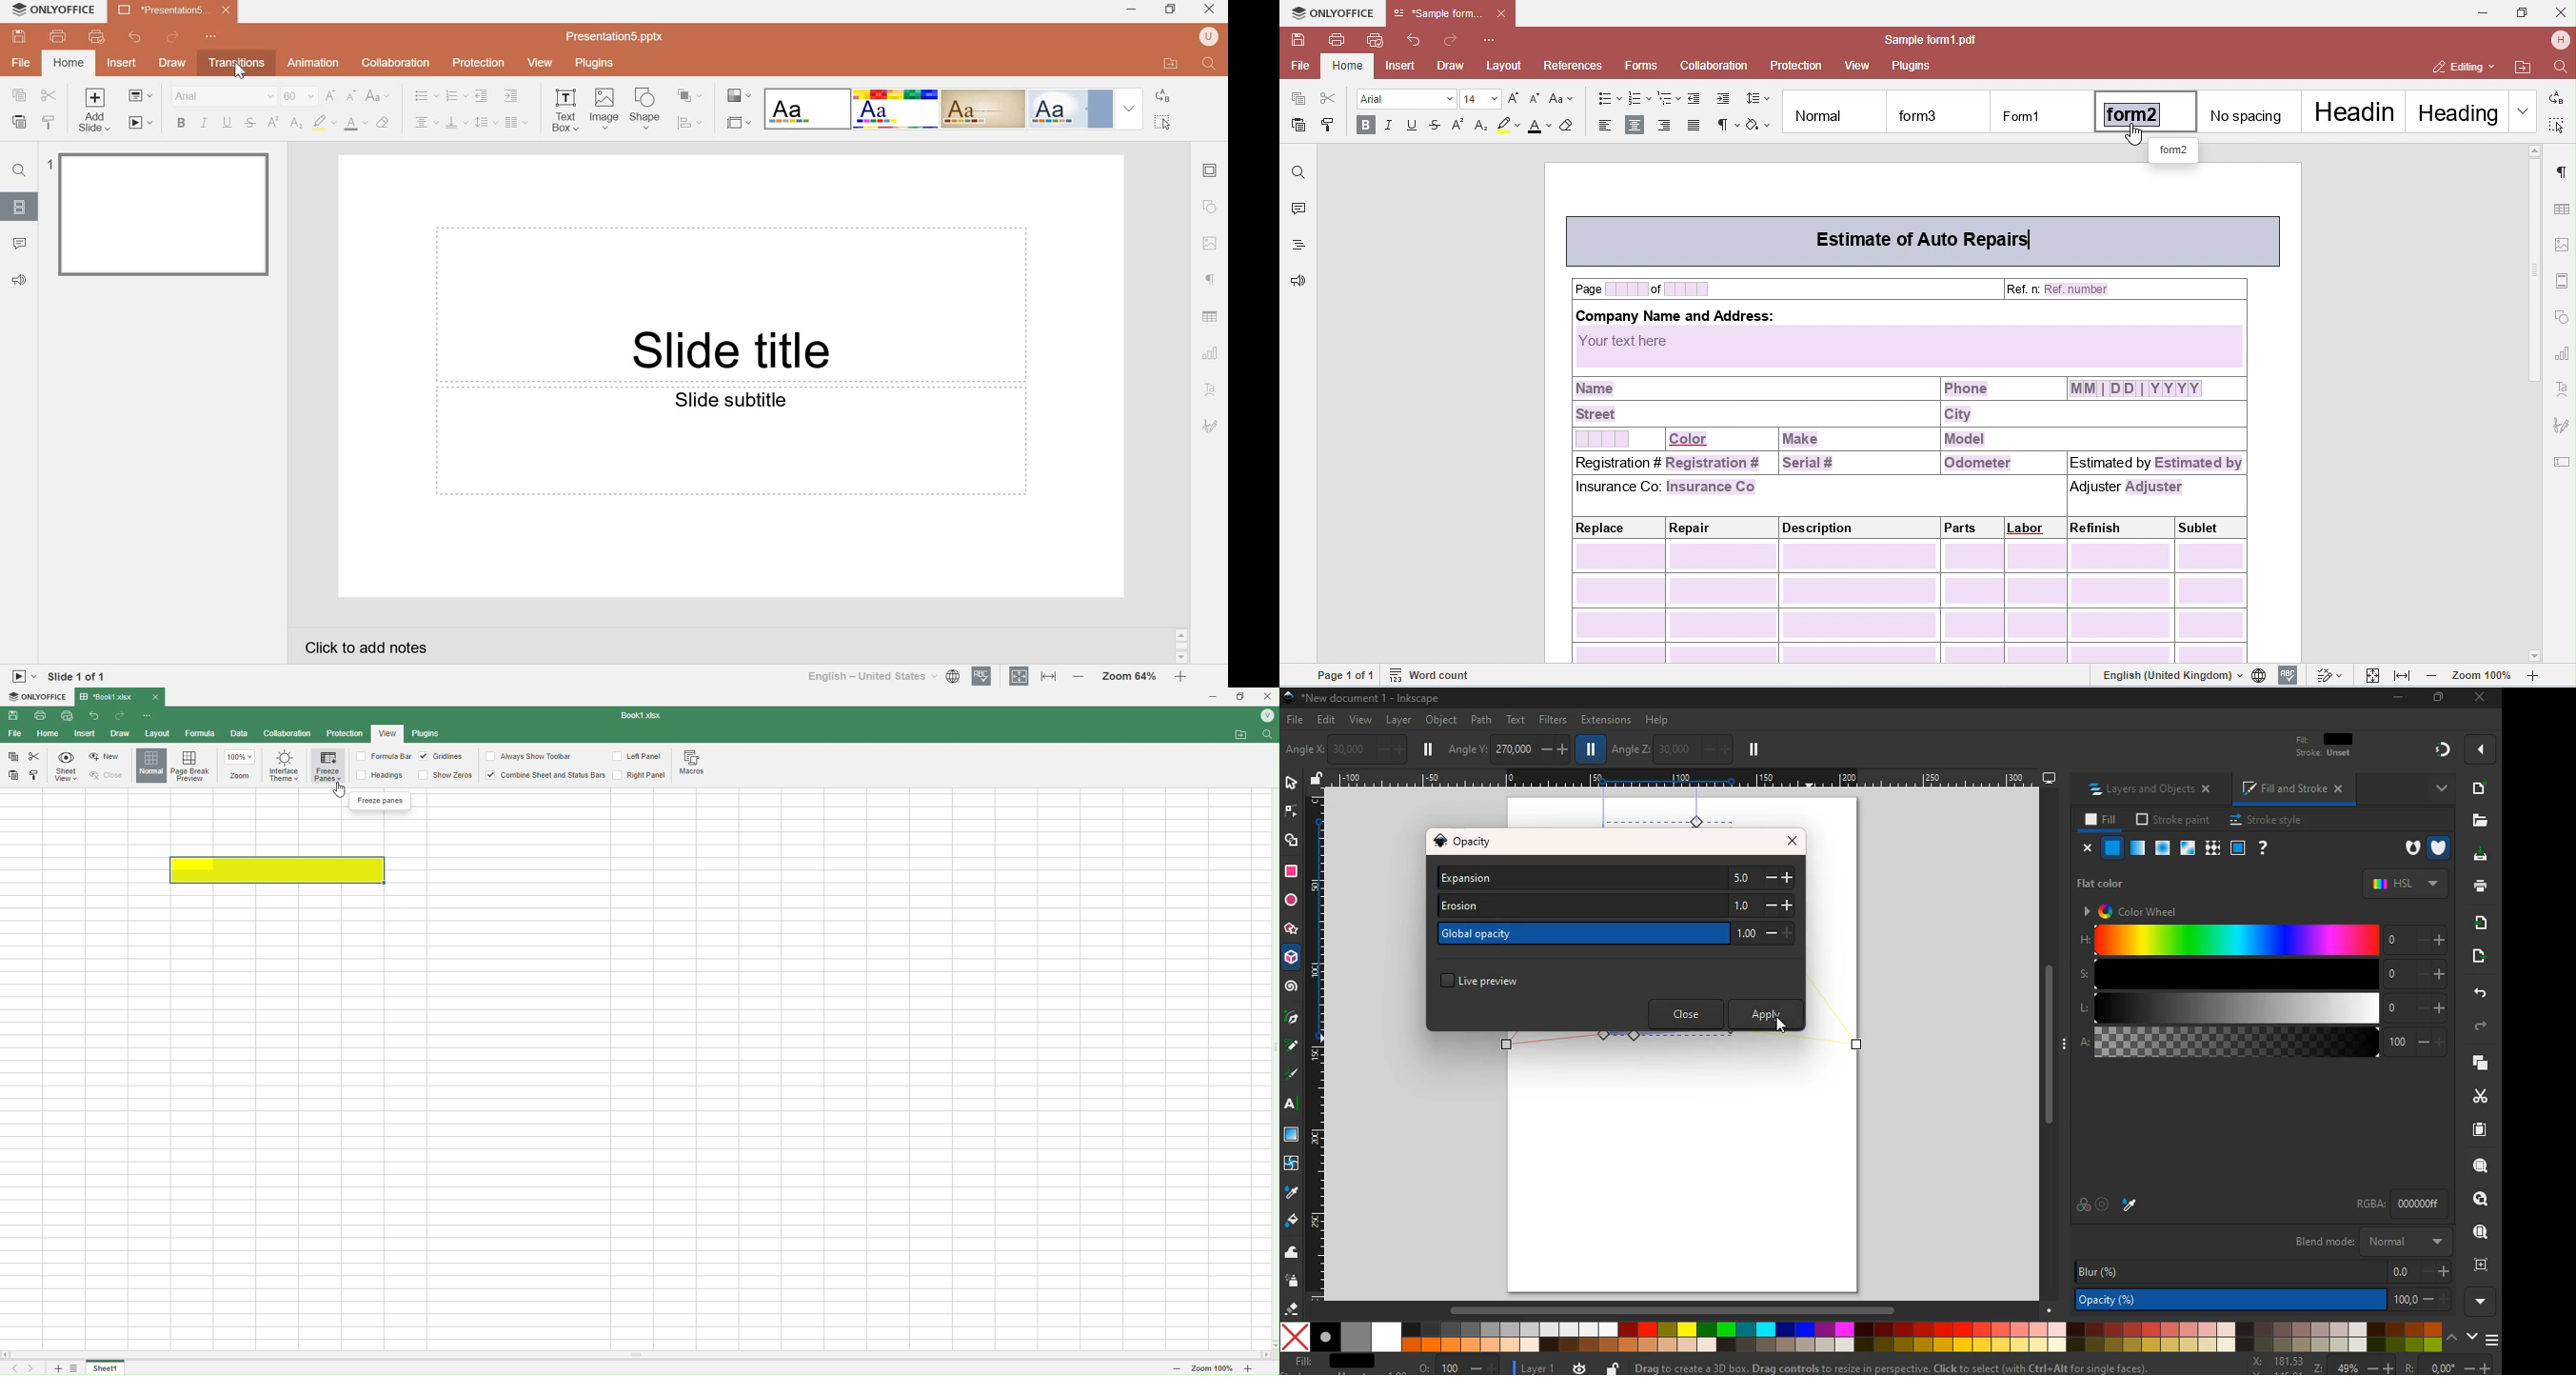 The height and width of the screenshot is (1400, 2576). I want to click on message, so click(1910, 1367).